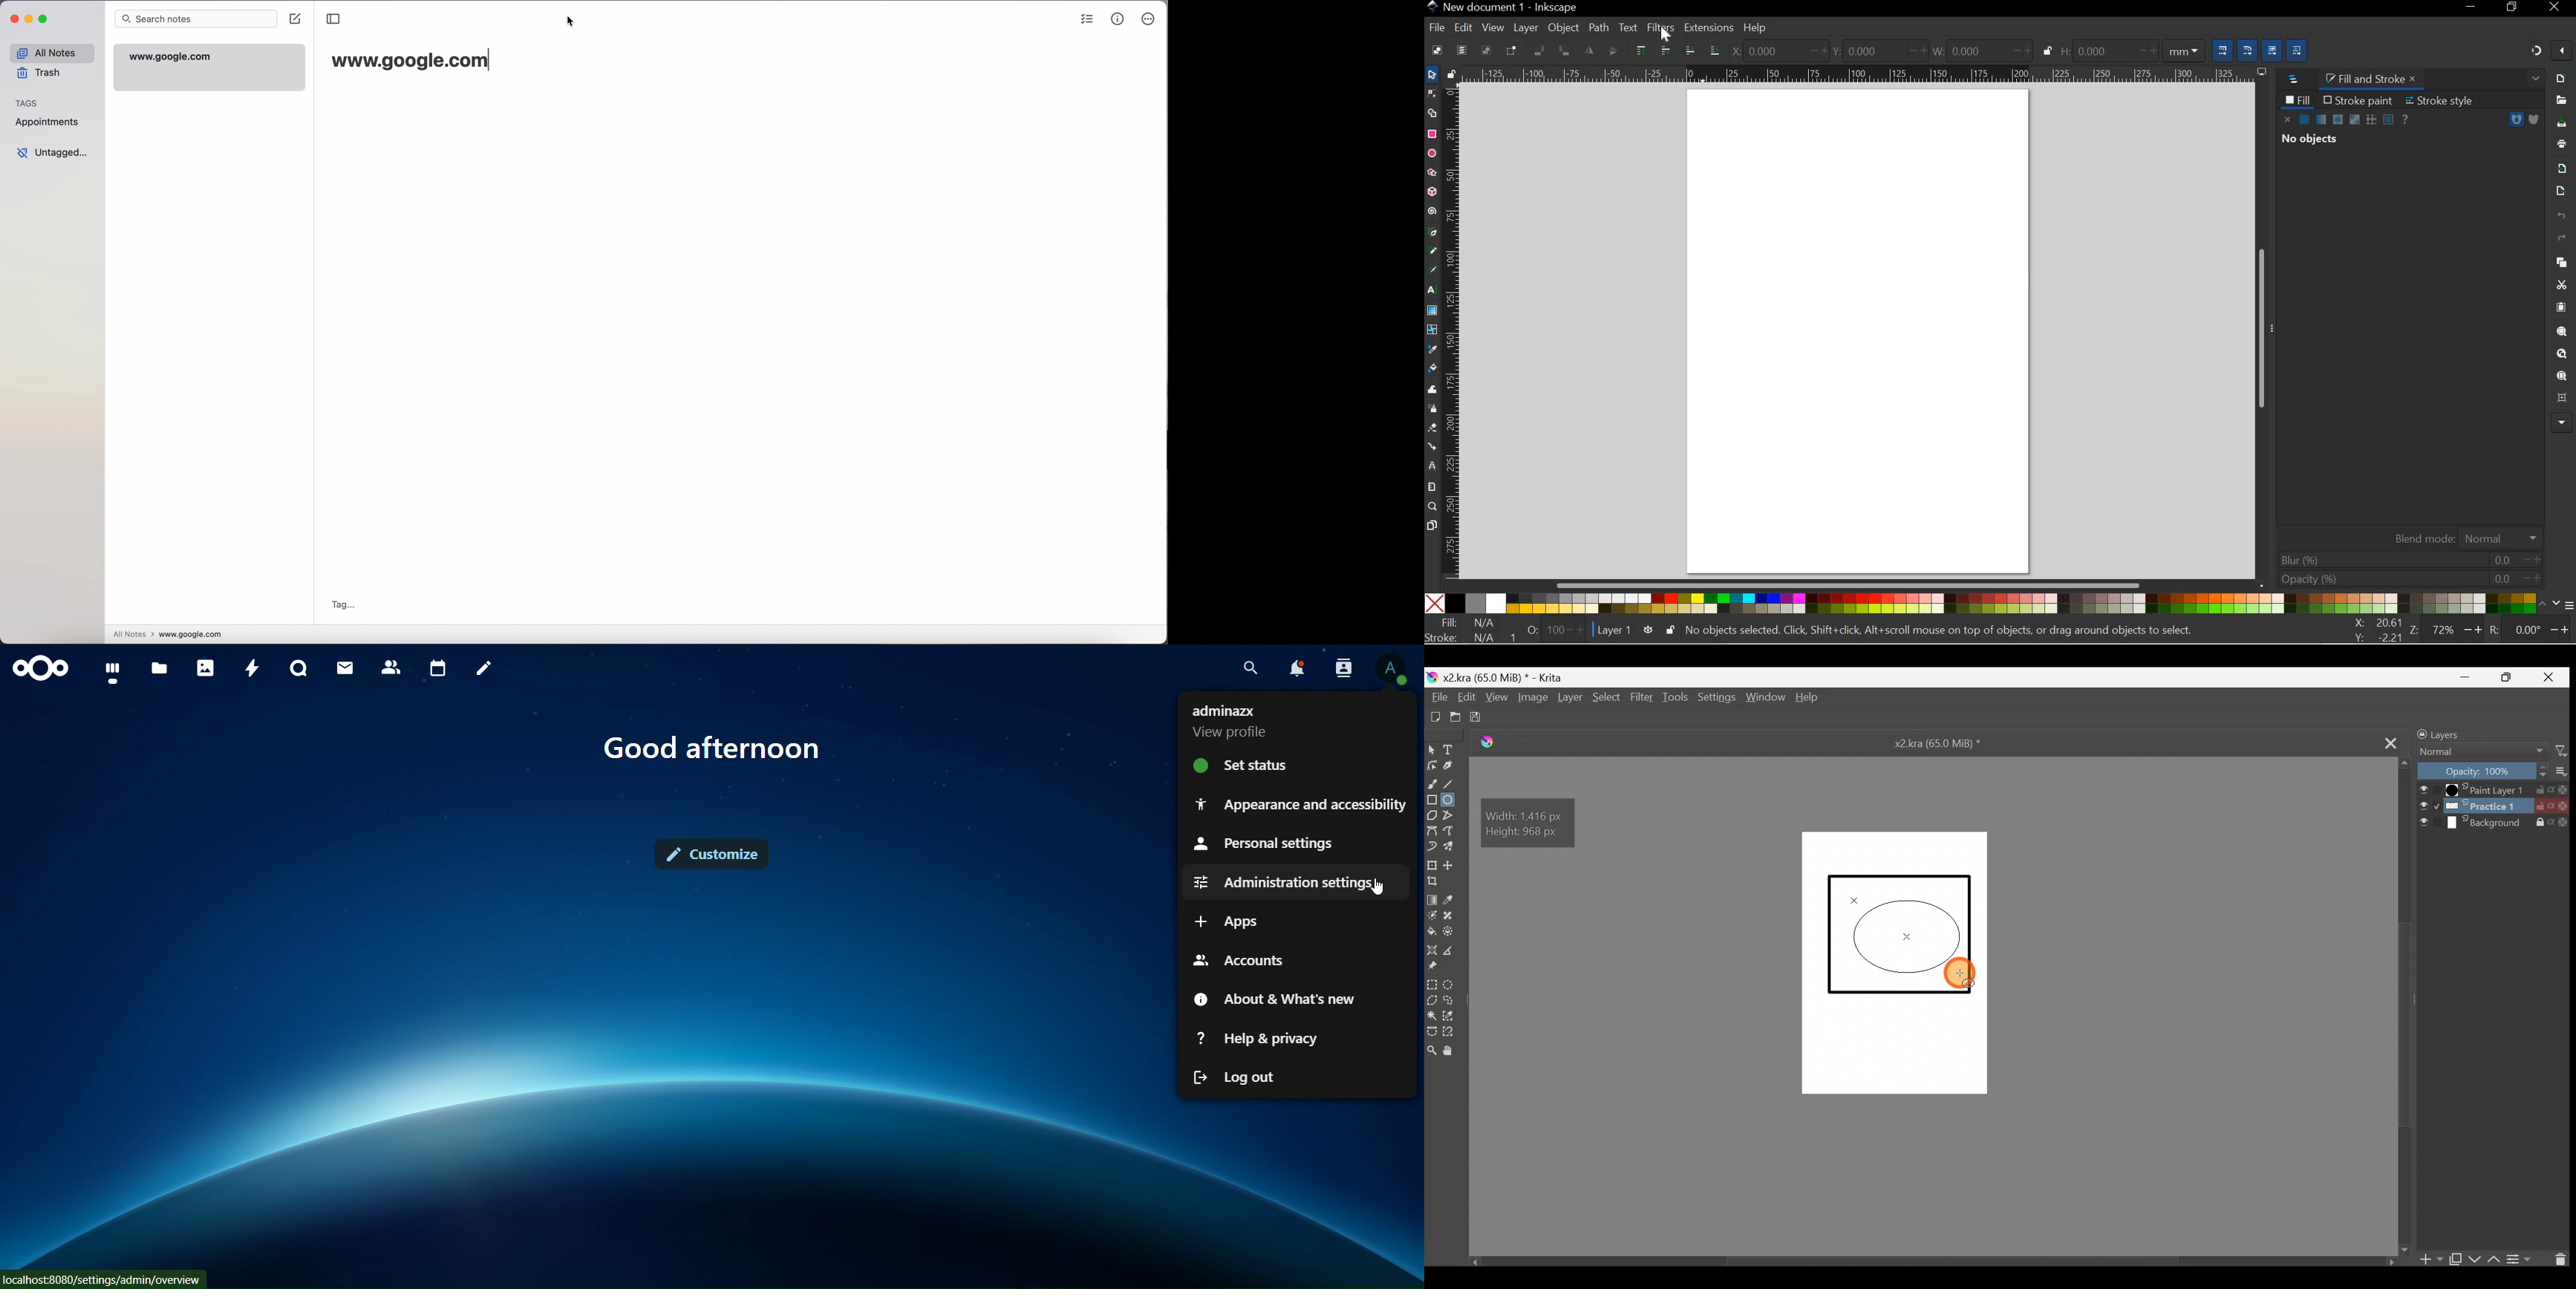 This screenshot has width=2576, height=1316. What do you see at coordinates (1486, 50) in the screenshot?
I see `DESELECT ANY SELECTED OBJECTS` at bounding box center [1486, 50].